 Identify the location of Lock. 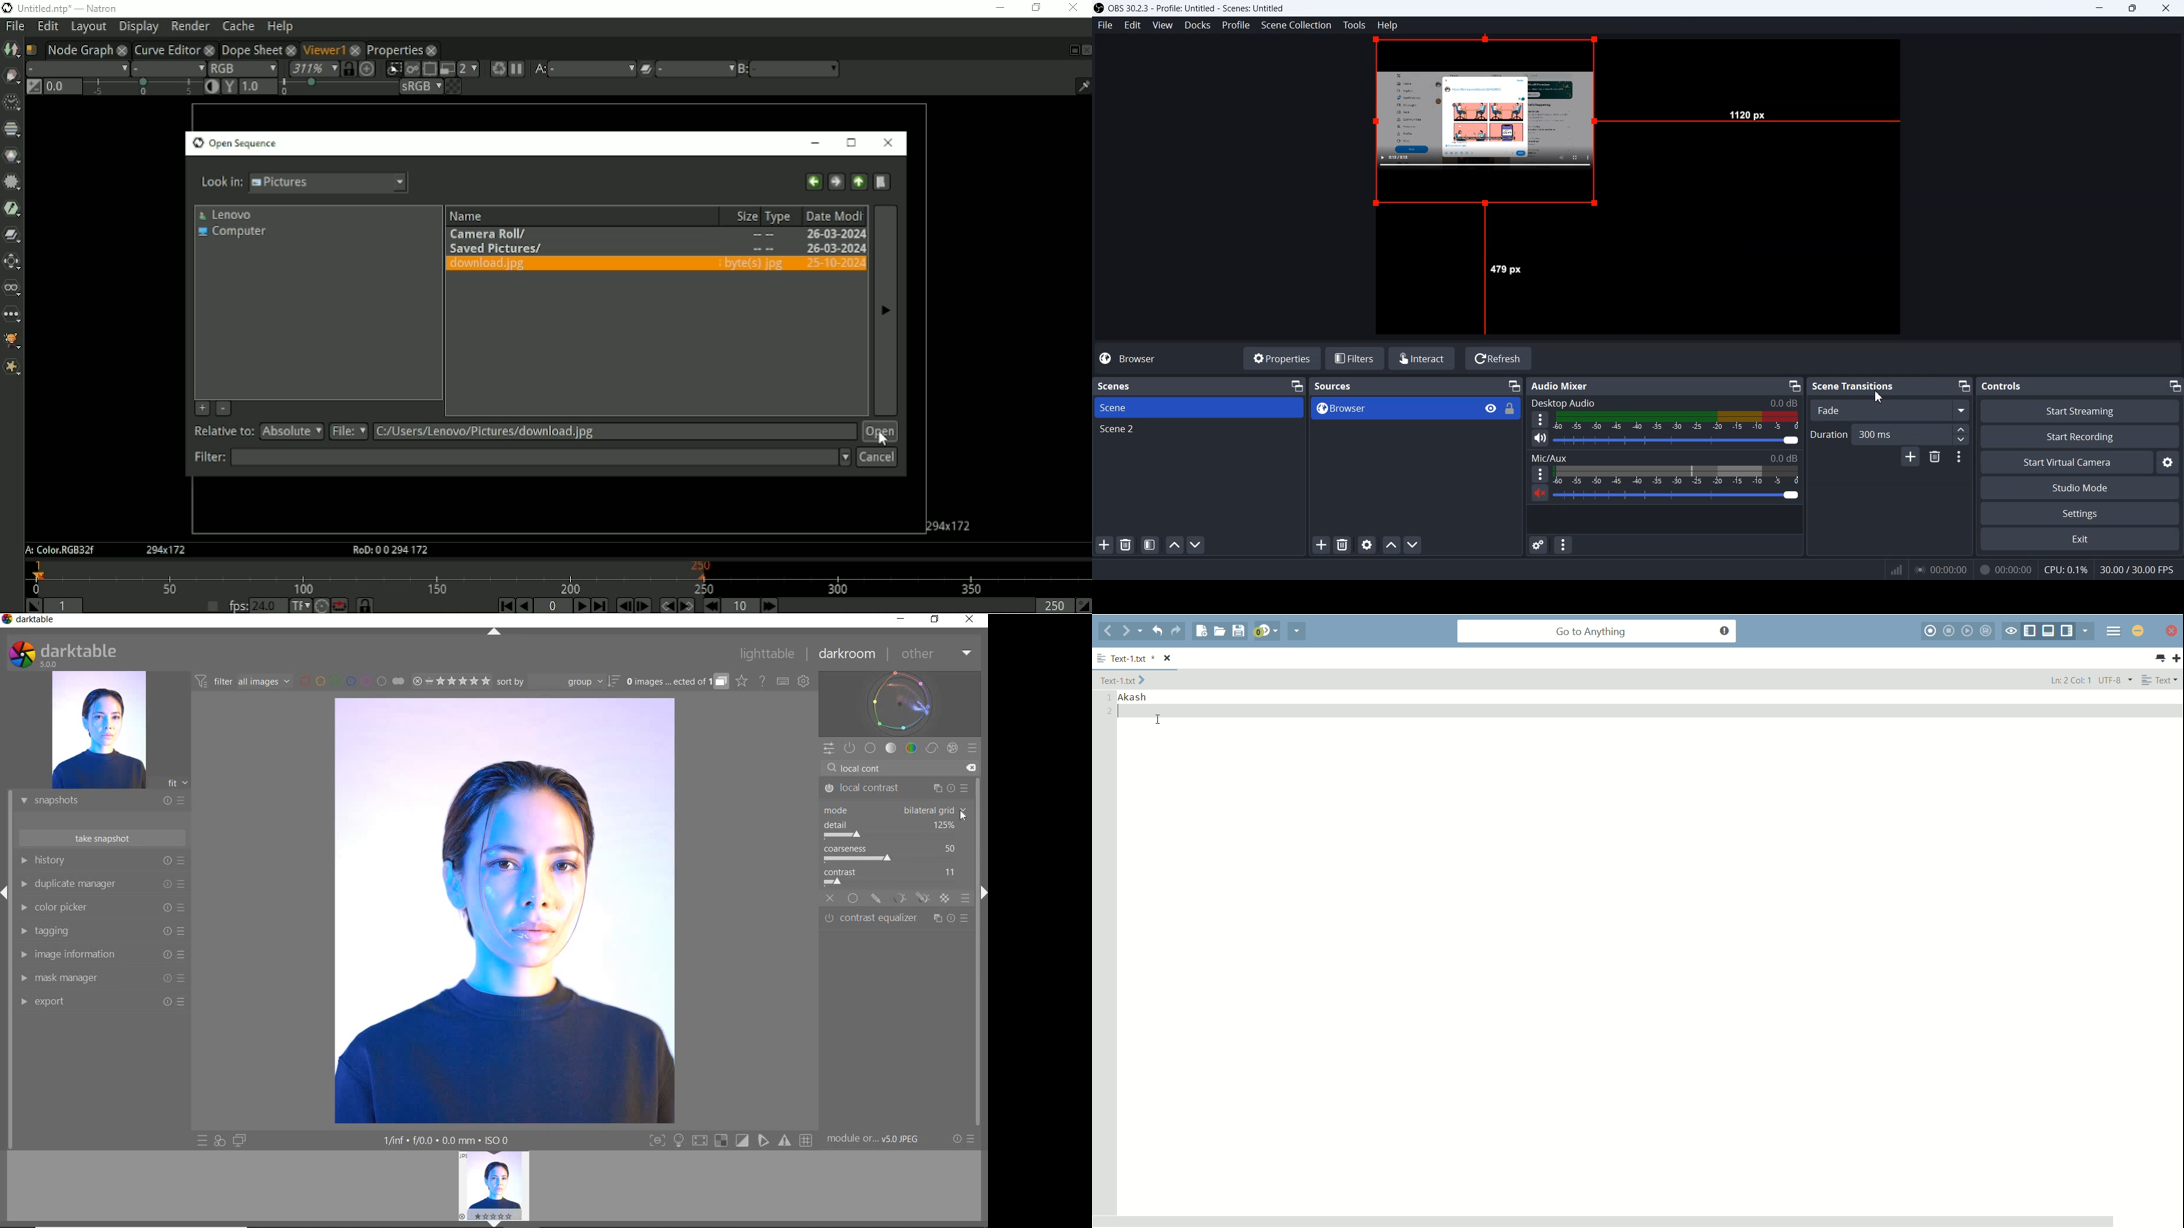
(1513, 413).